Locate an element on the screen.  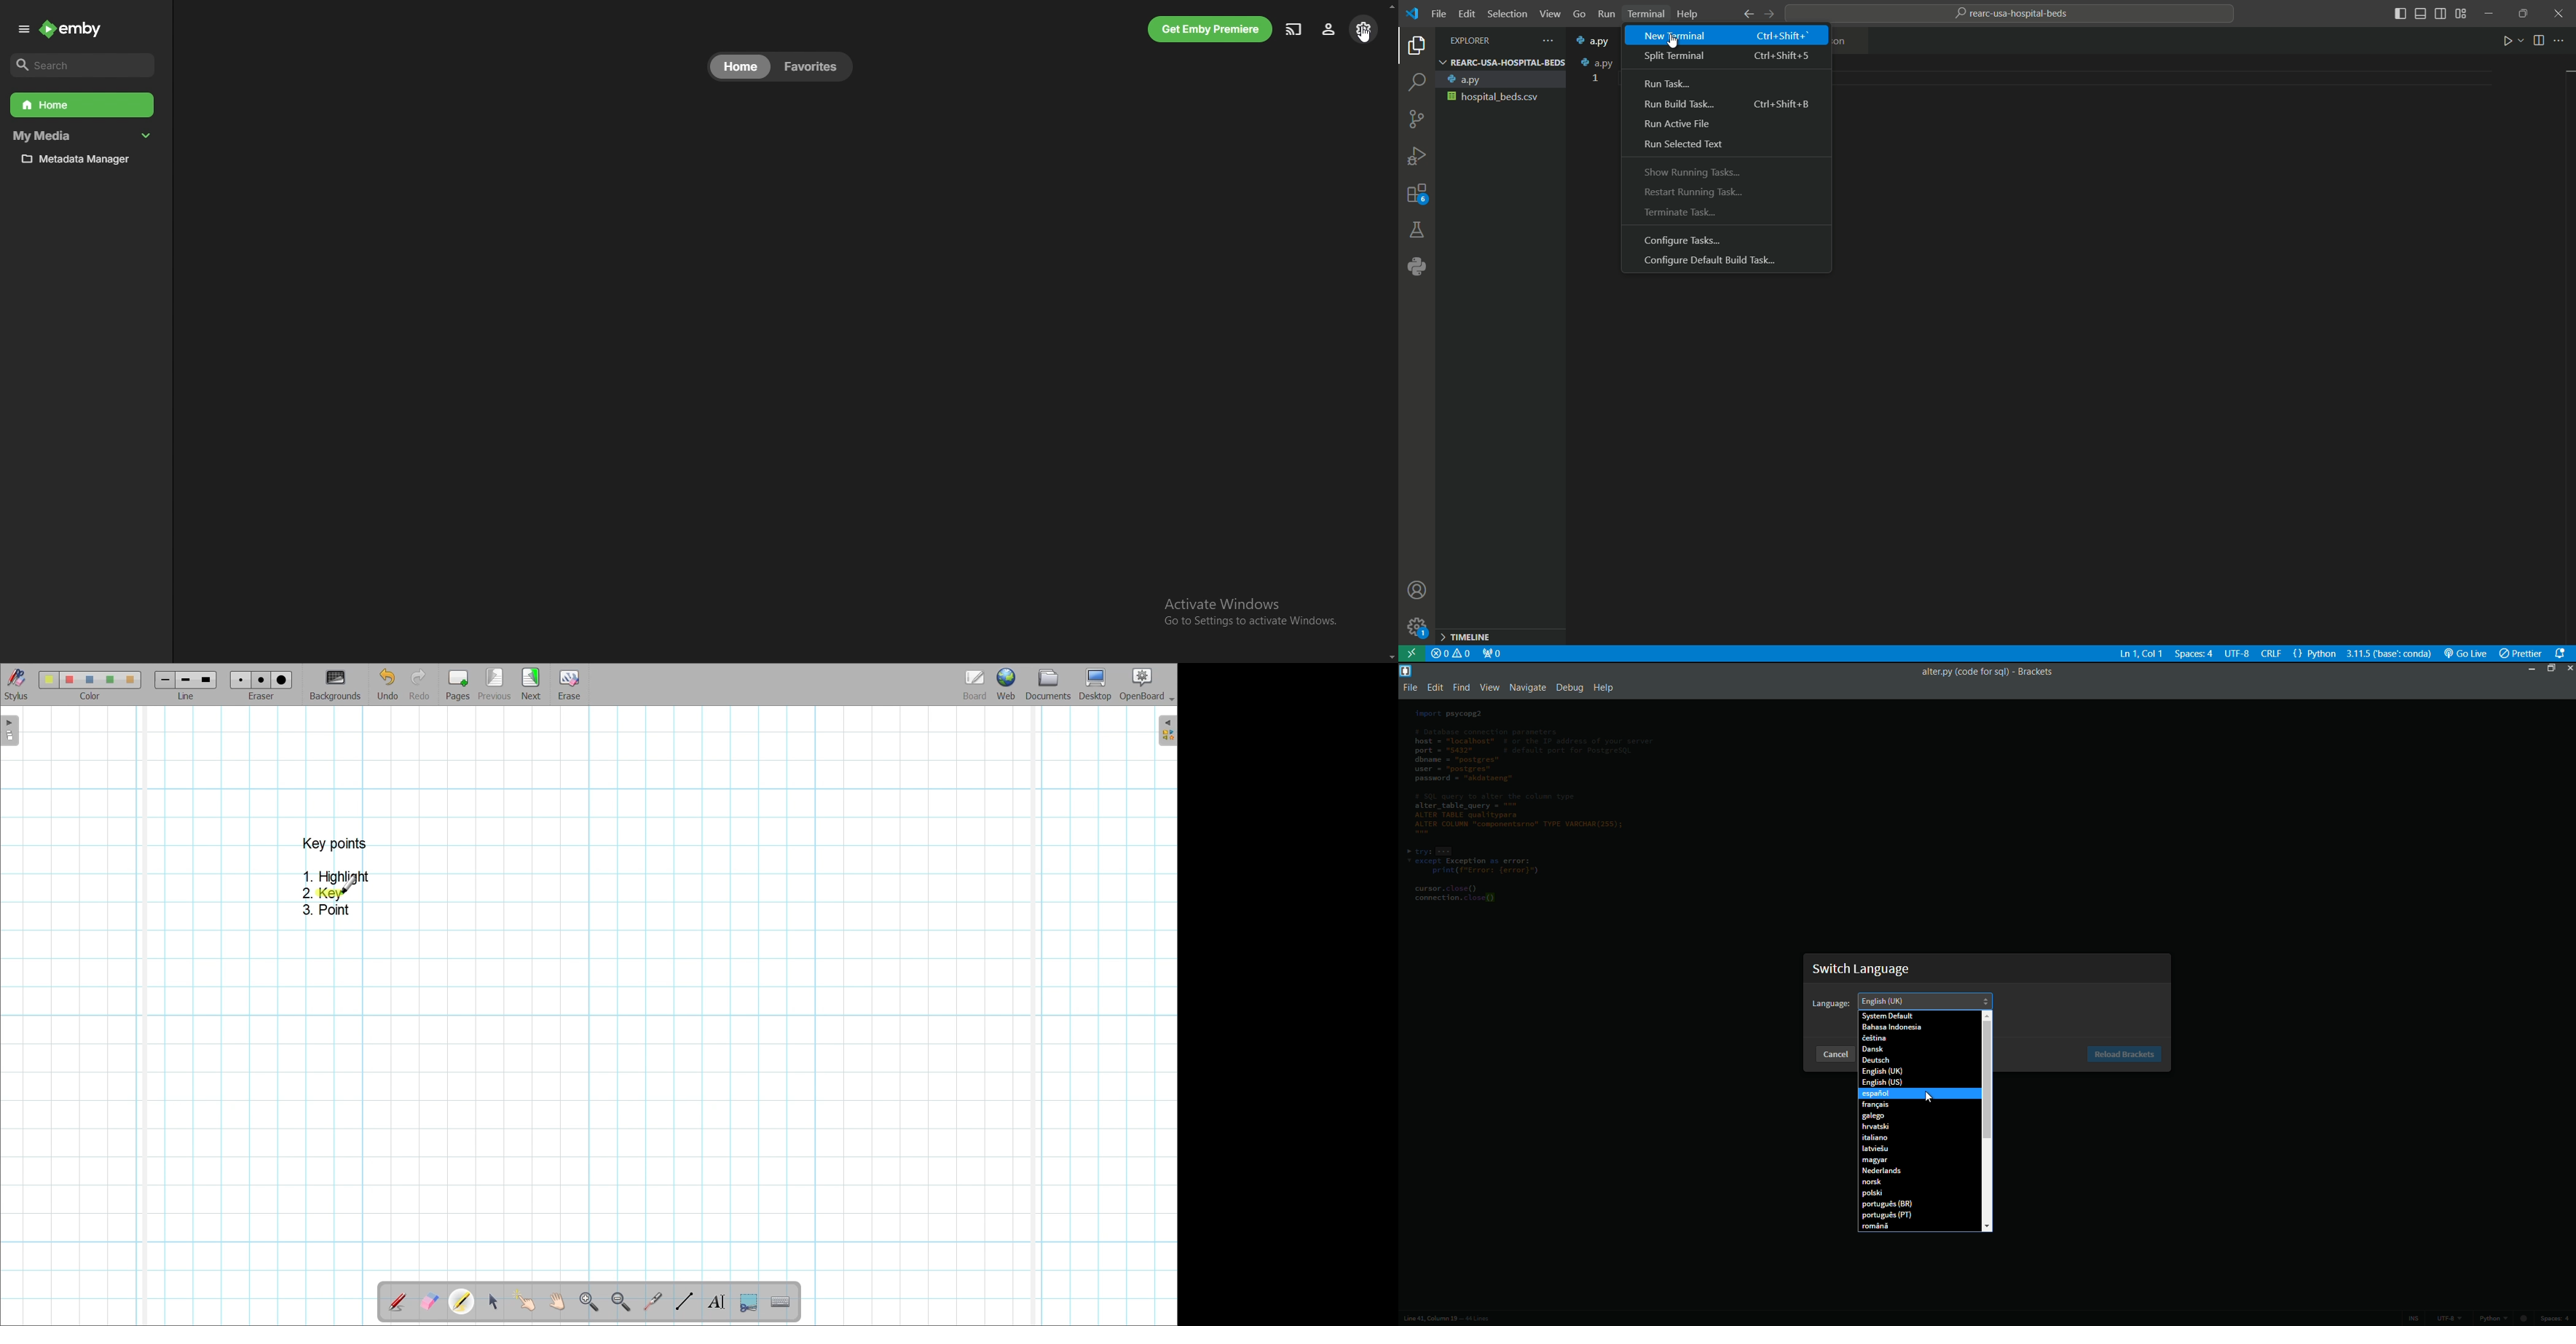
romana is located at coordinates (1921, 1227).